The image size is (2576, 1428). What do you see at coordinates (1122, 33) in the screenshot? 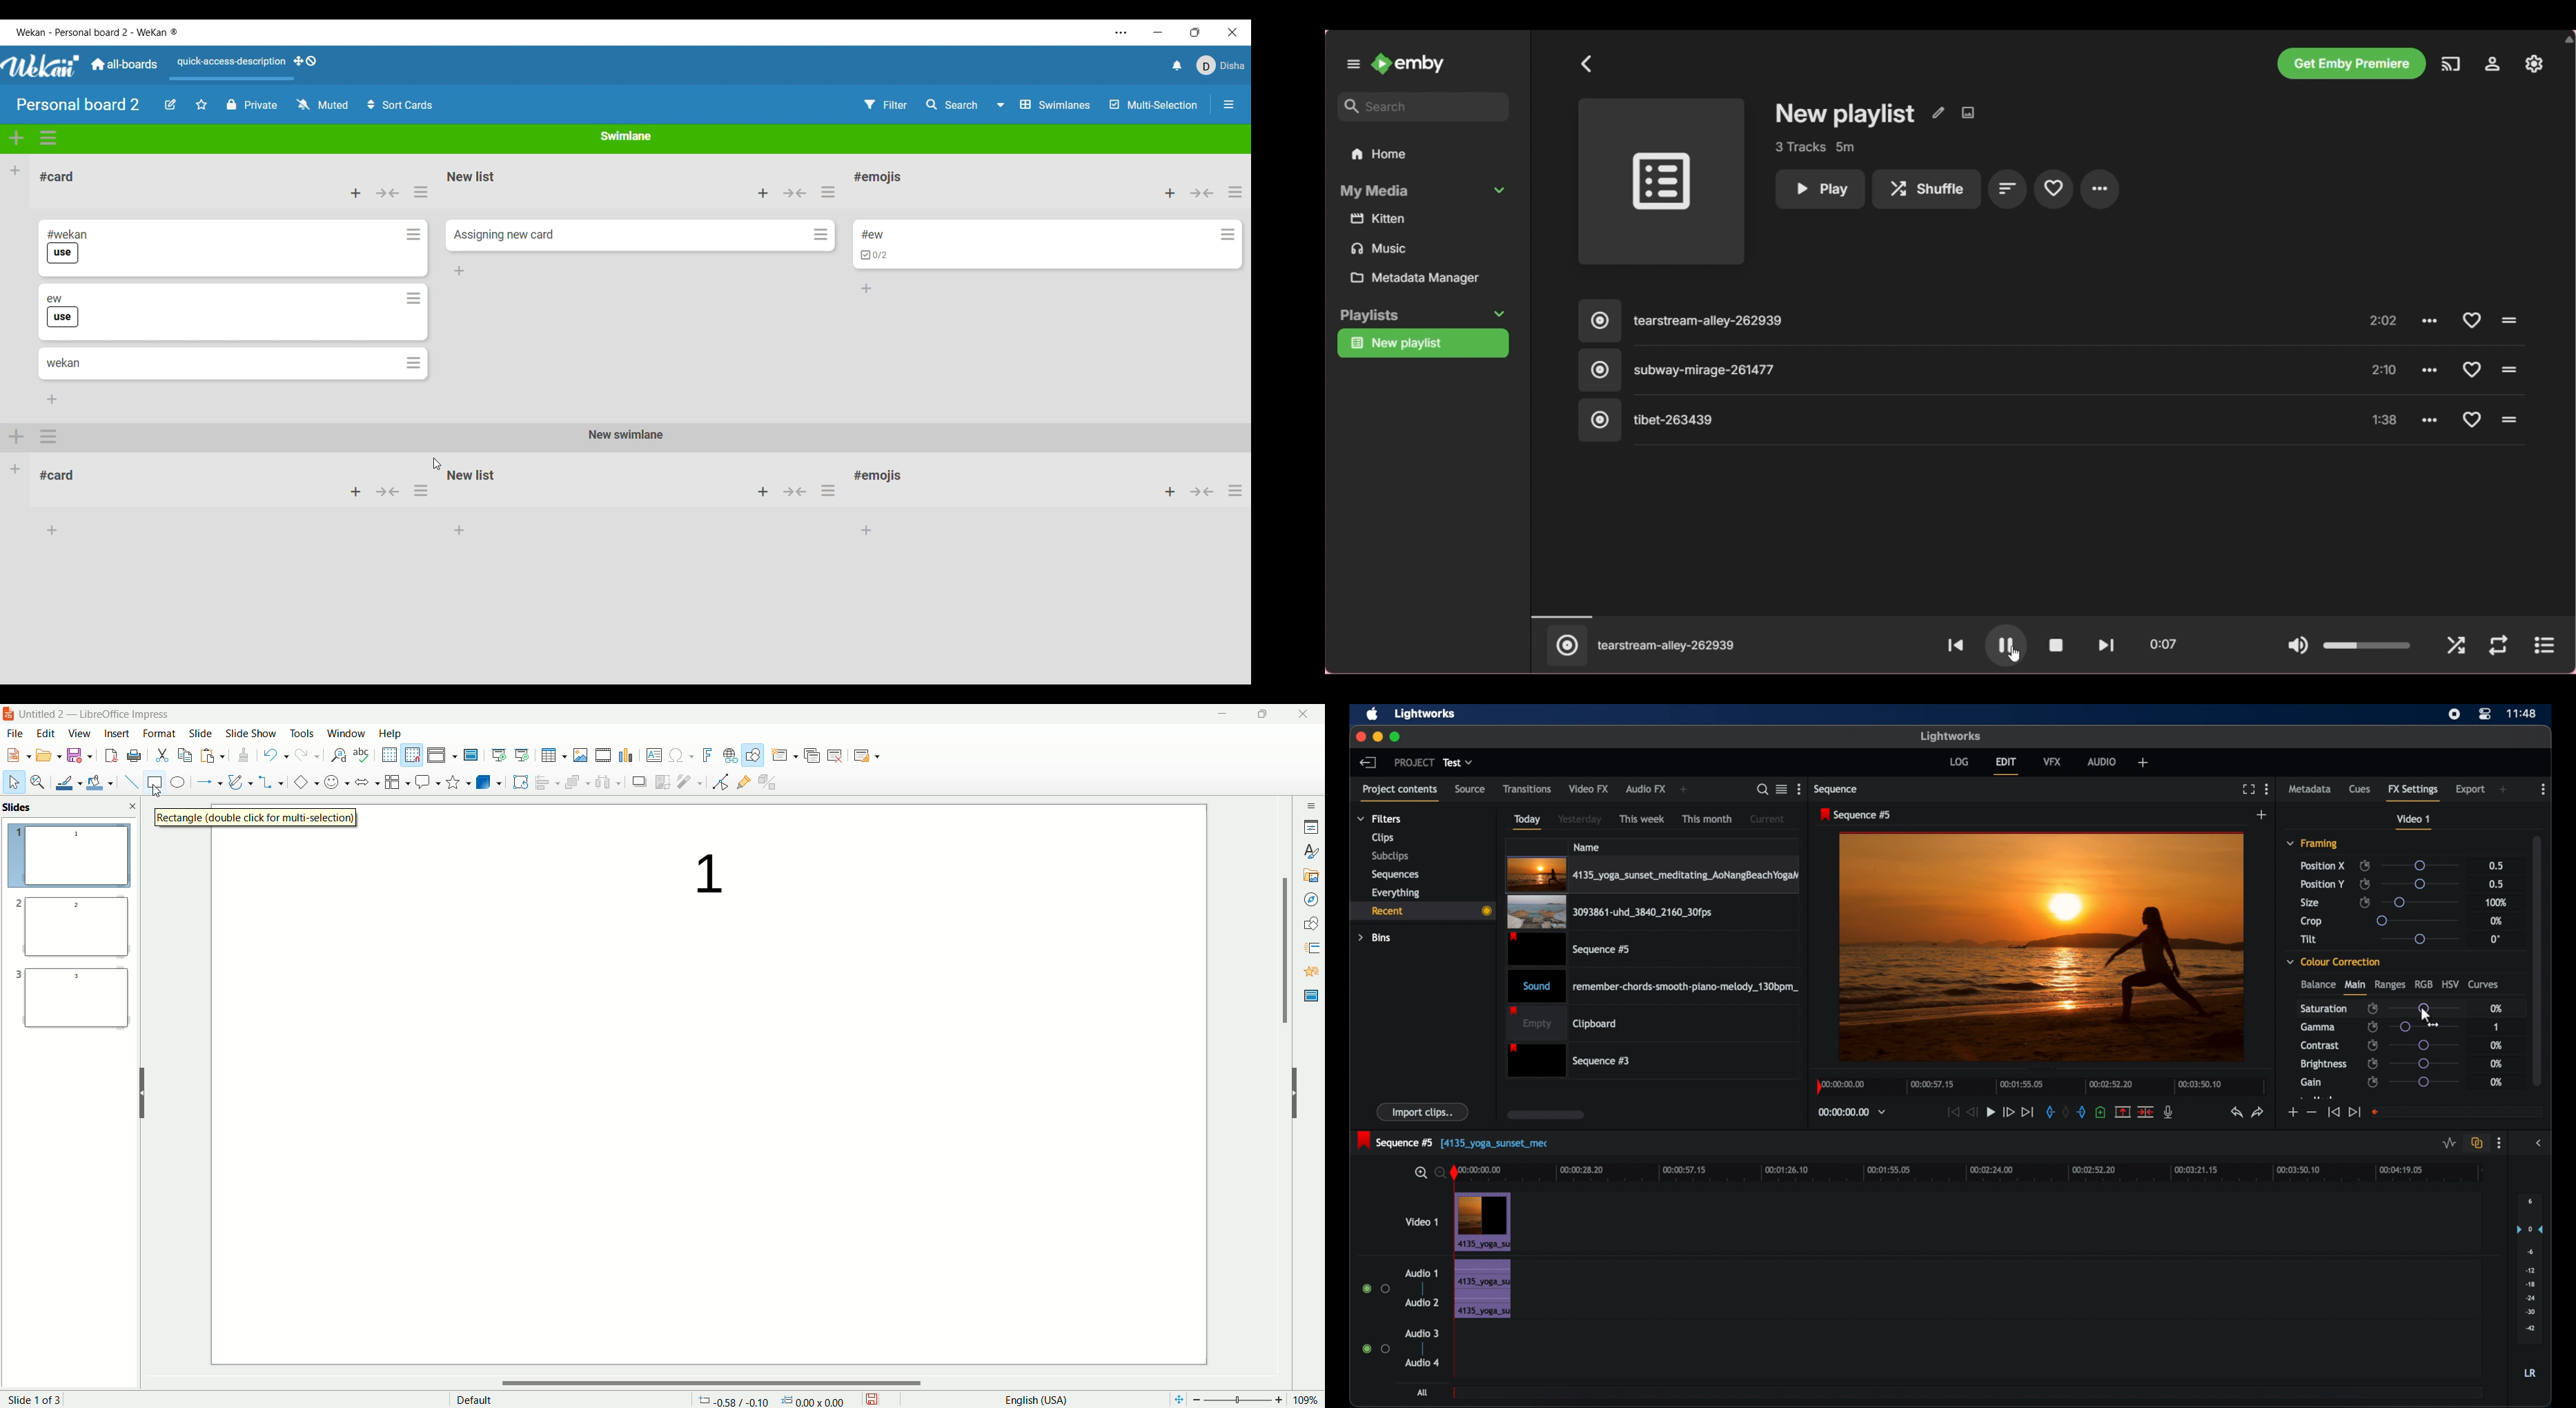
I see `More settings` at bounding box center [1122, 33].